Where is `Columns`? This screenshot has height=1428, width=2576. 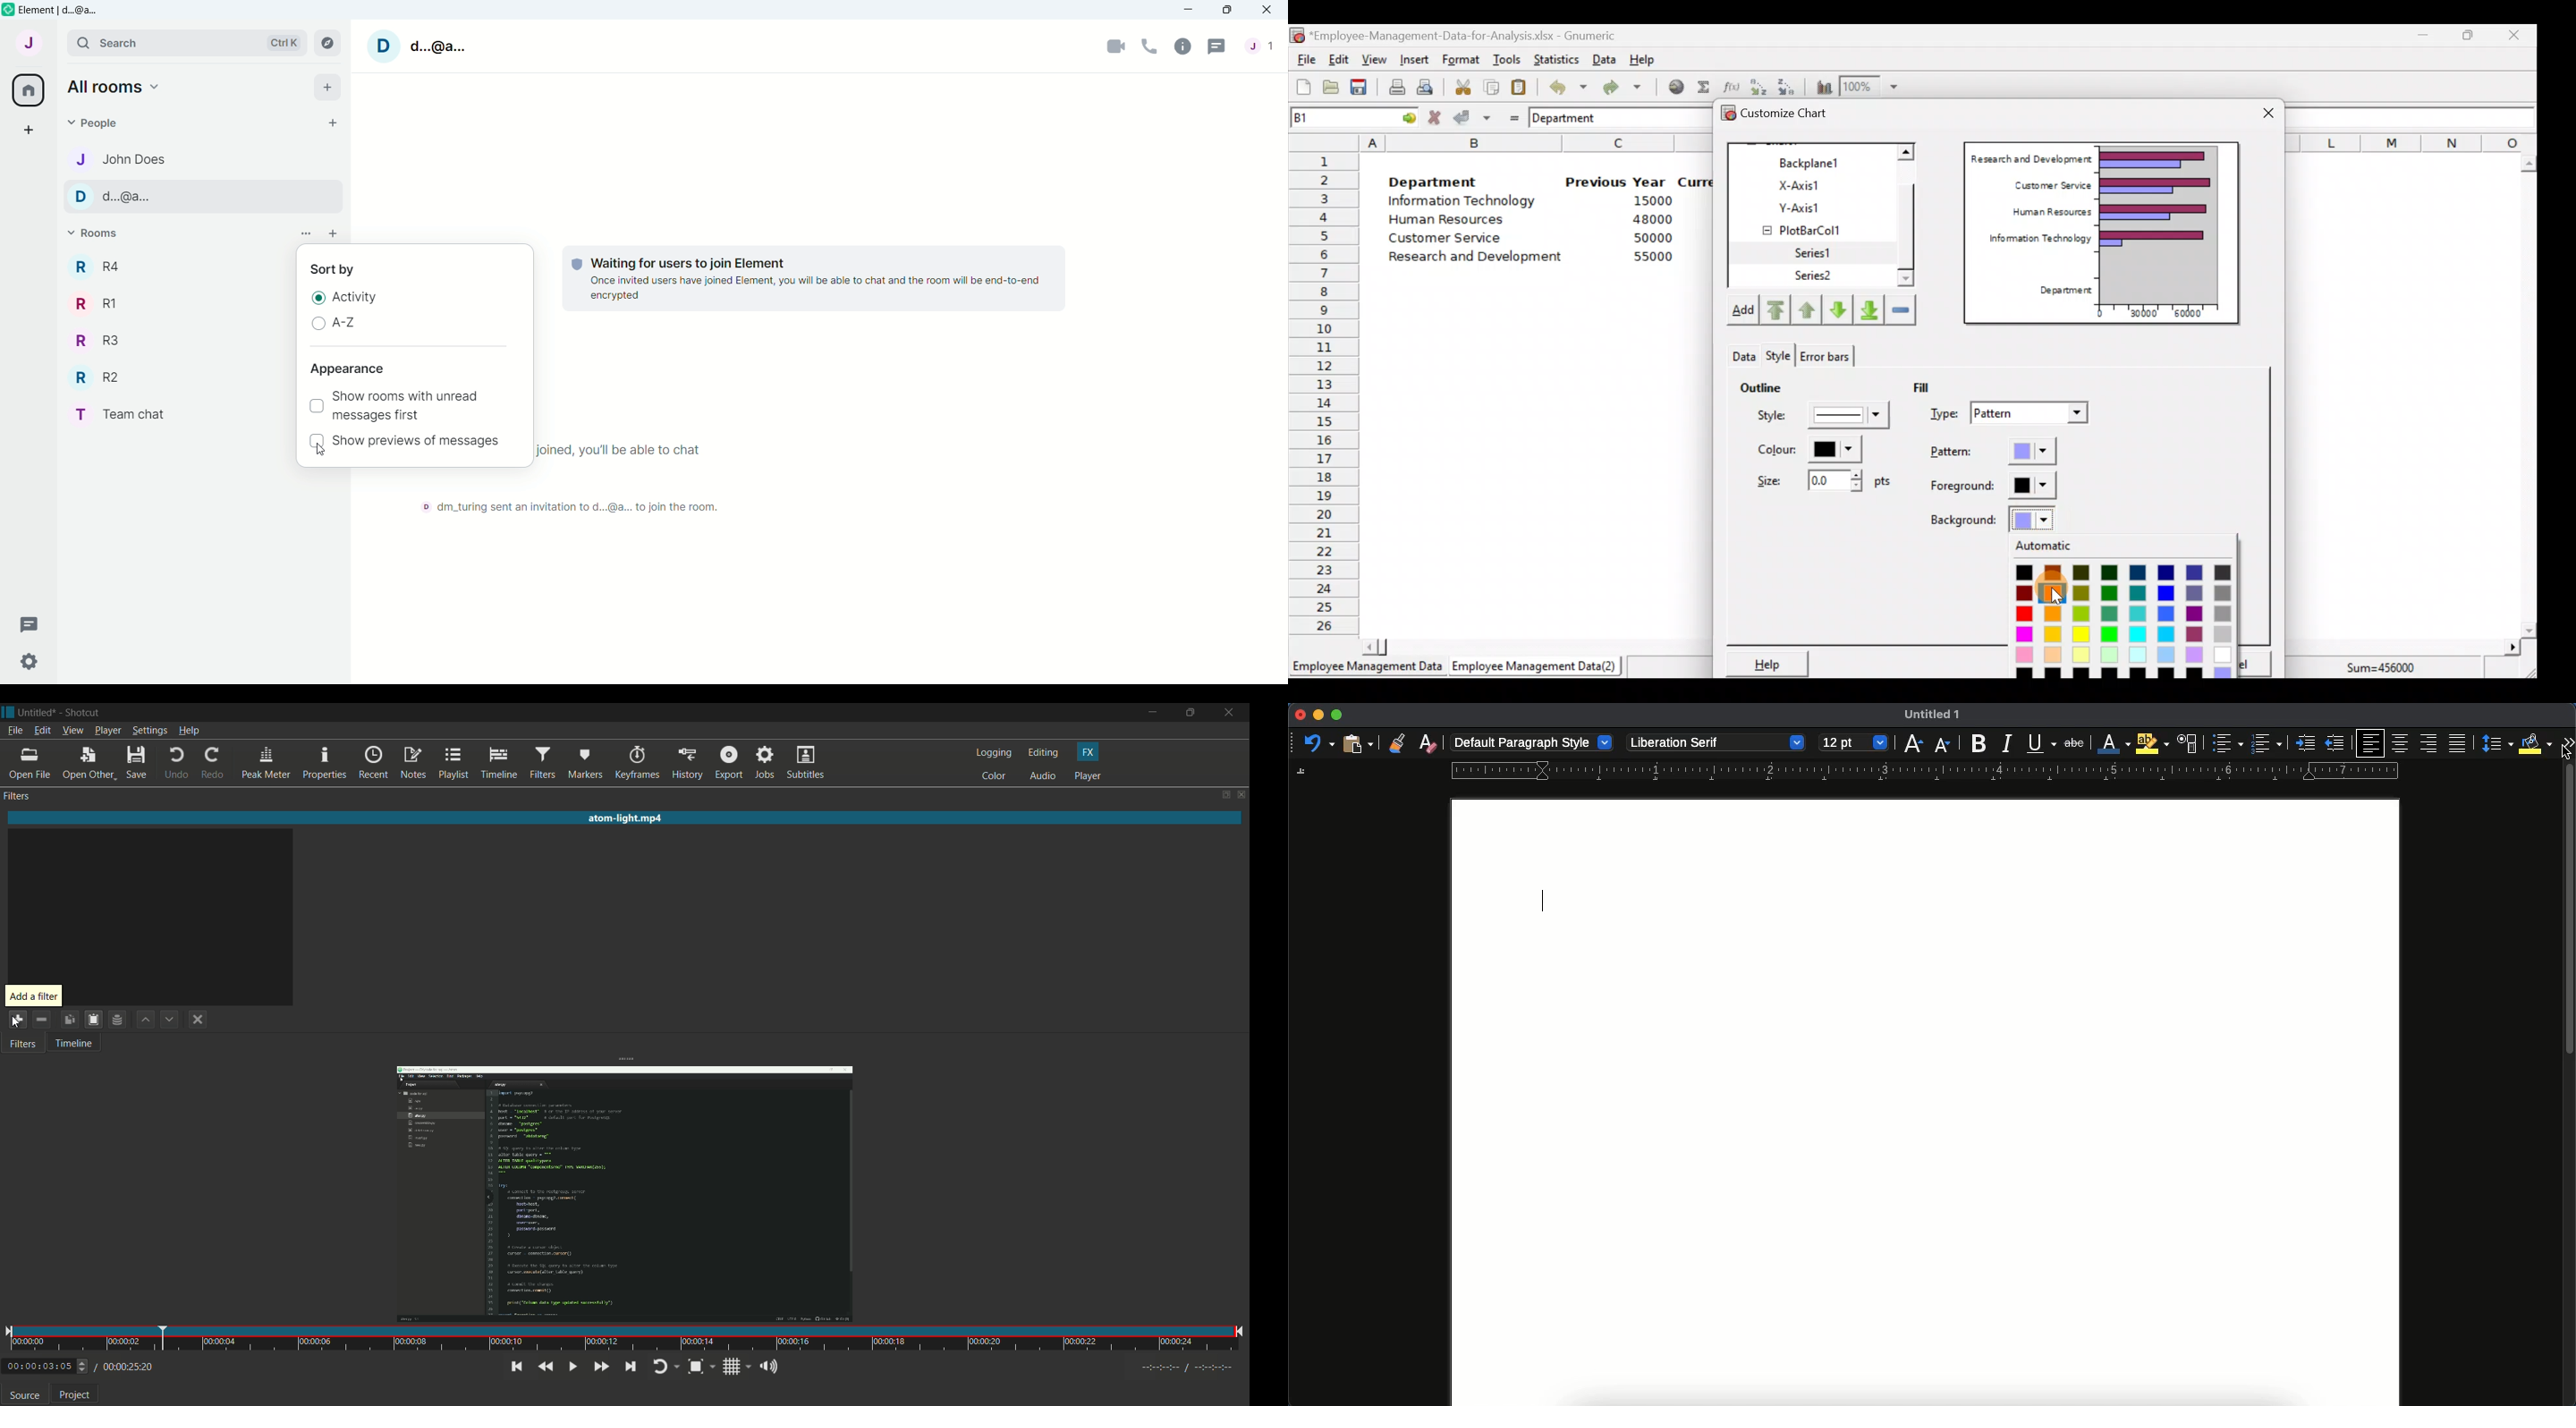
Columns is located at coordinates (2412, 142).